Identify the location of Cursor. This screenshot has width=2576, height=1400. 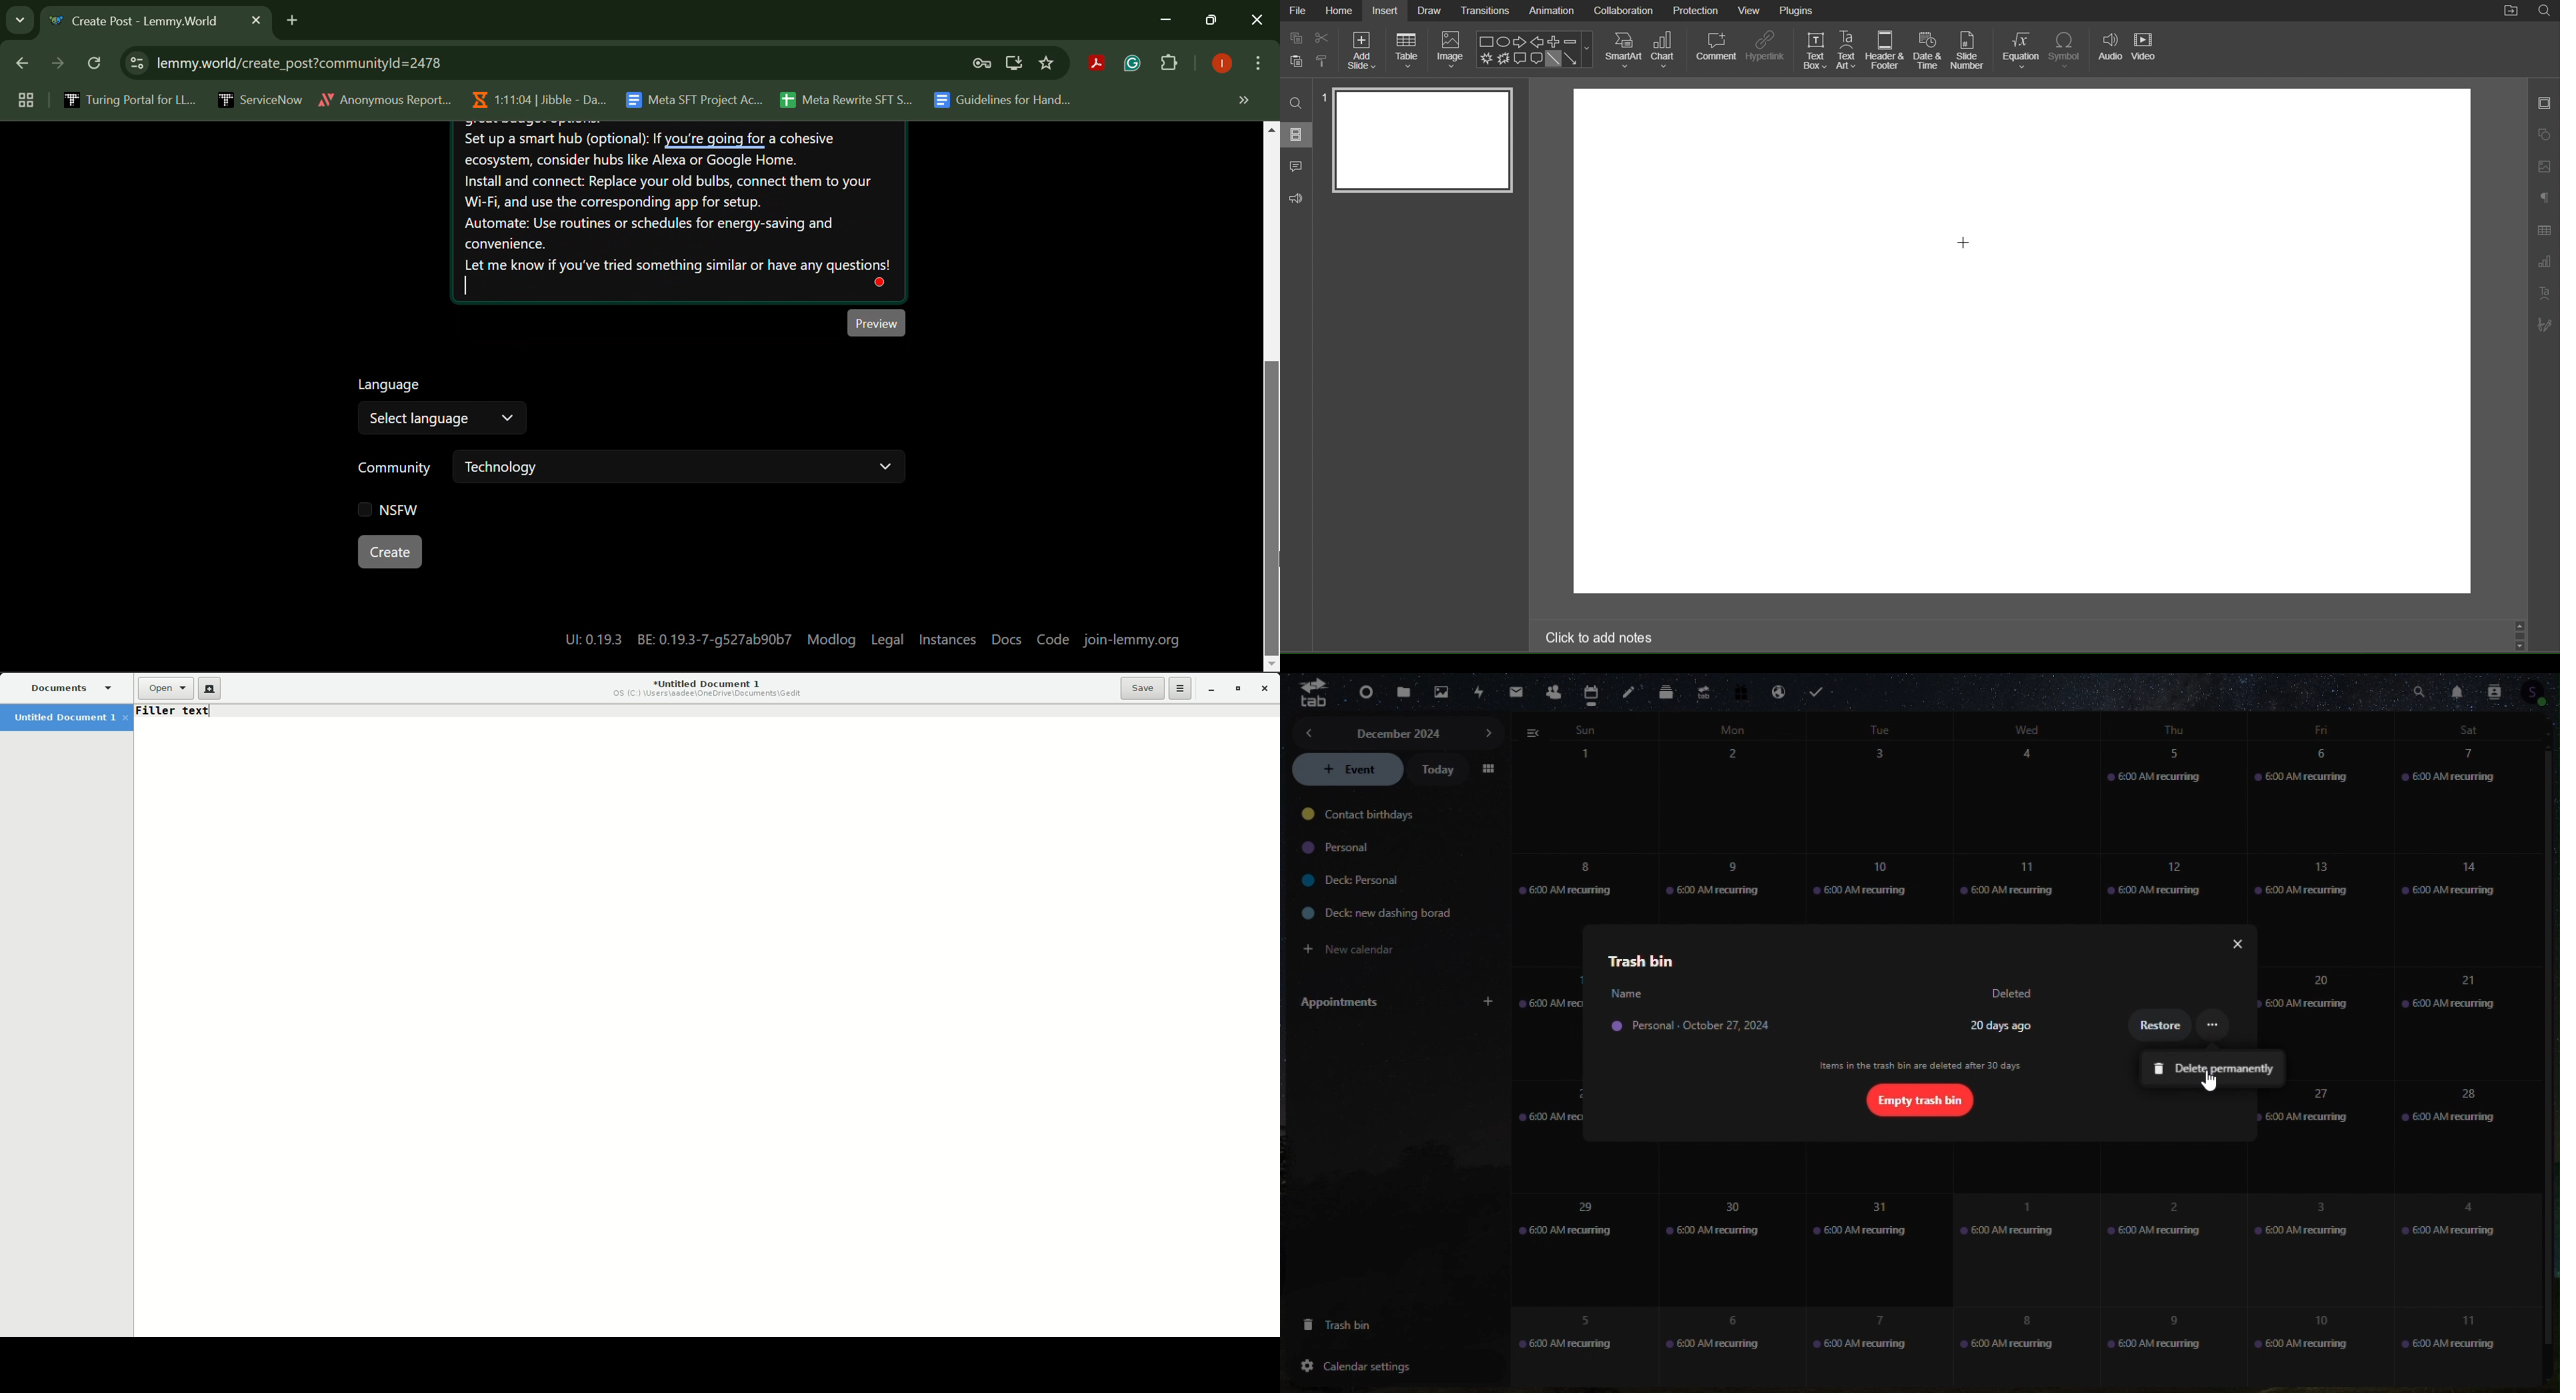
(2210, 1081).